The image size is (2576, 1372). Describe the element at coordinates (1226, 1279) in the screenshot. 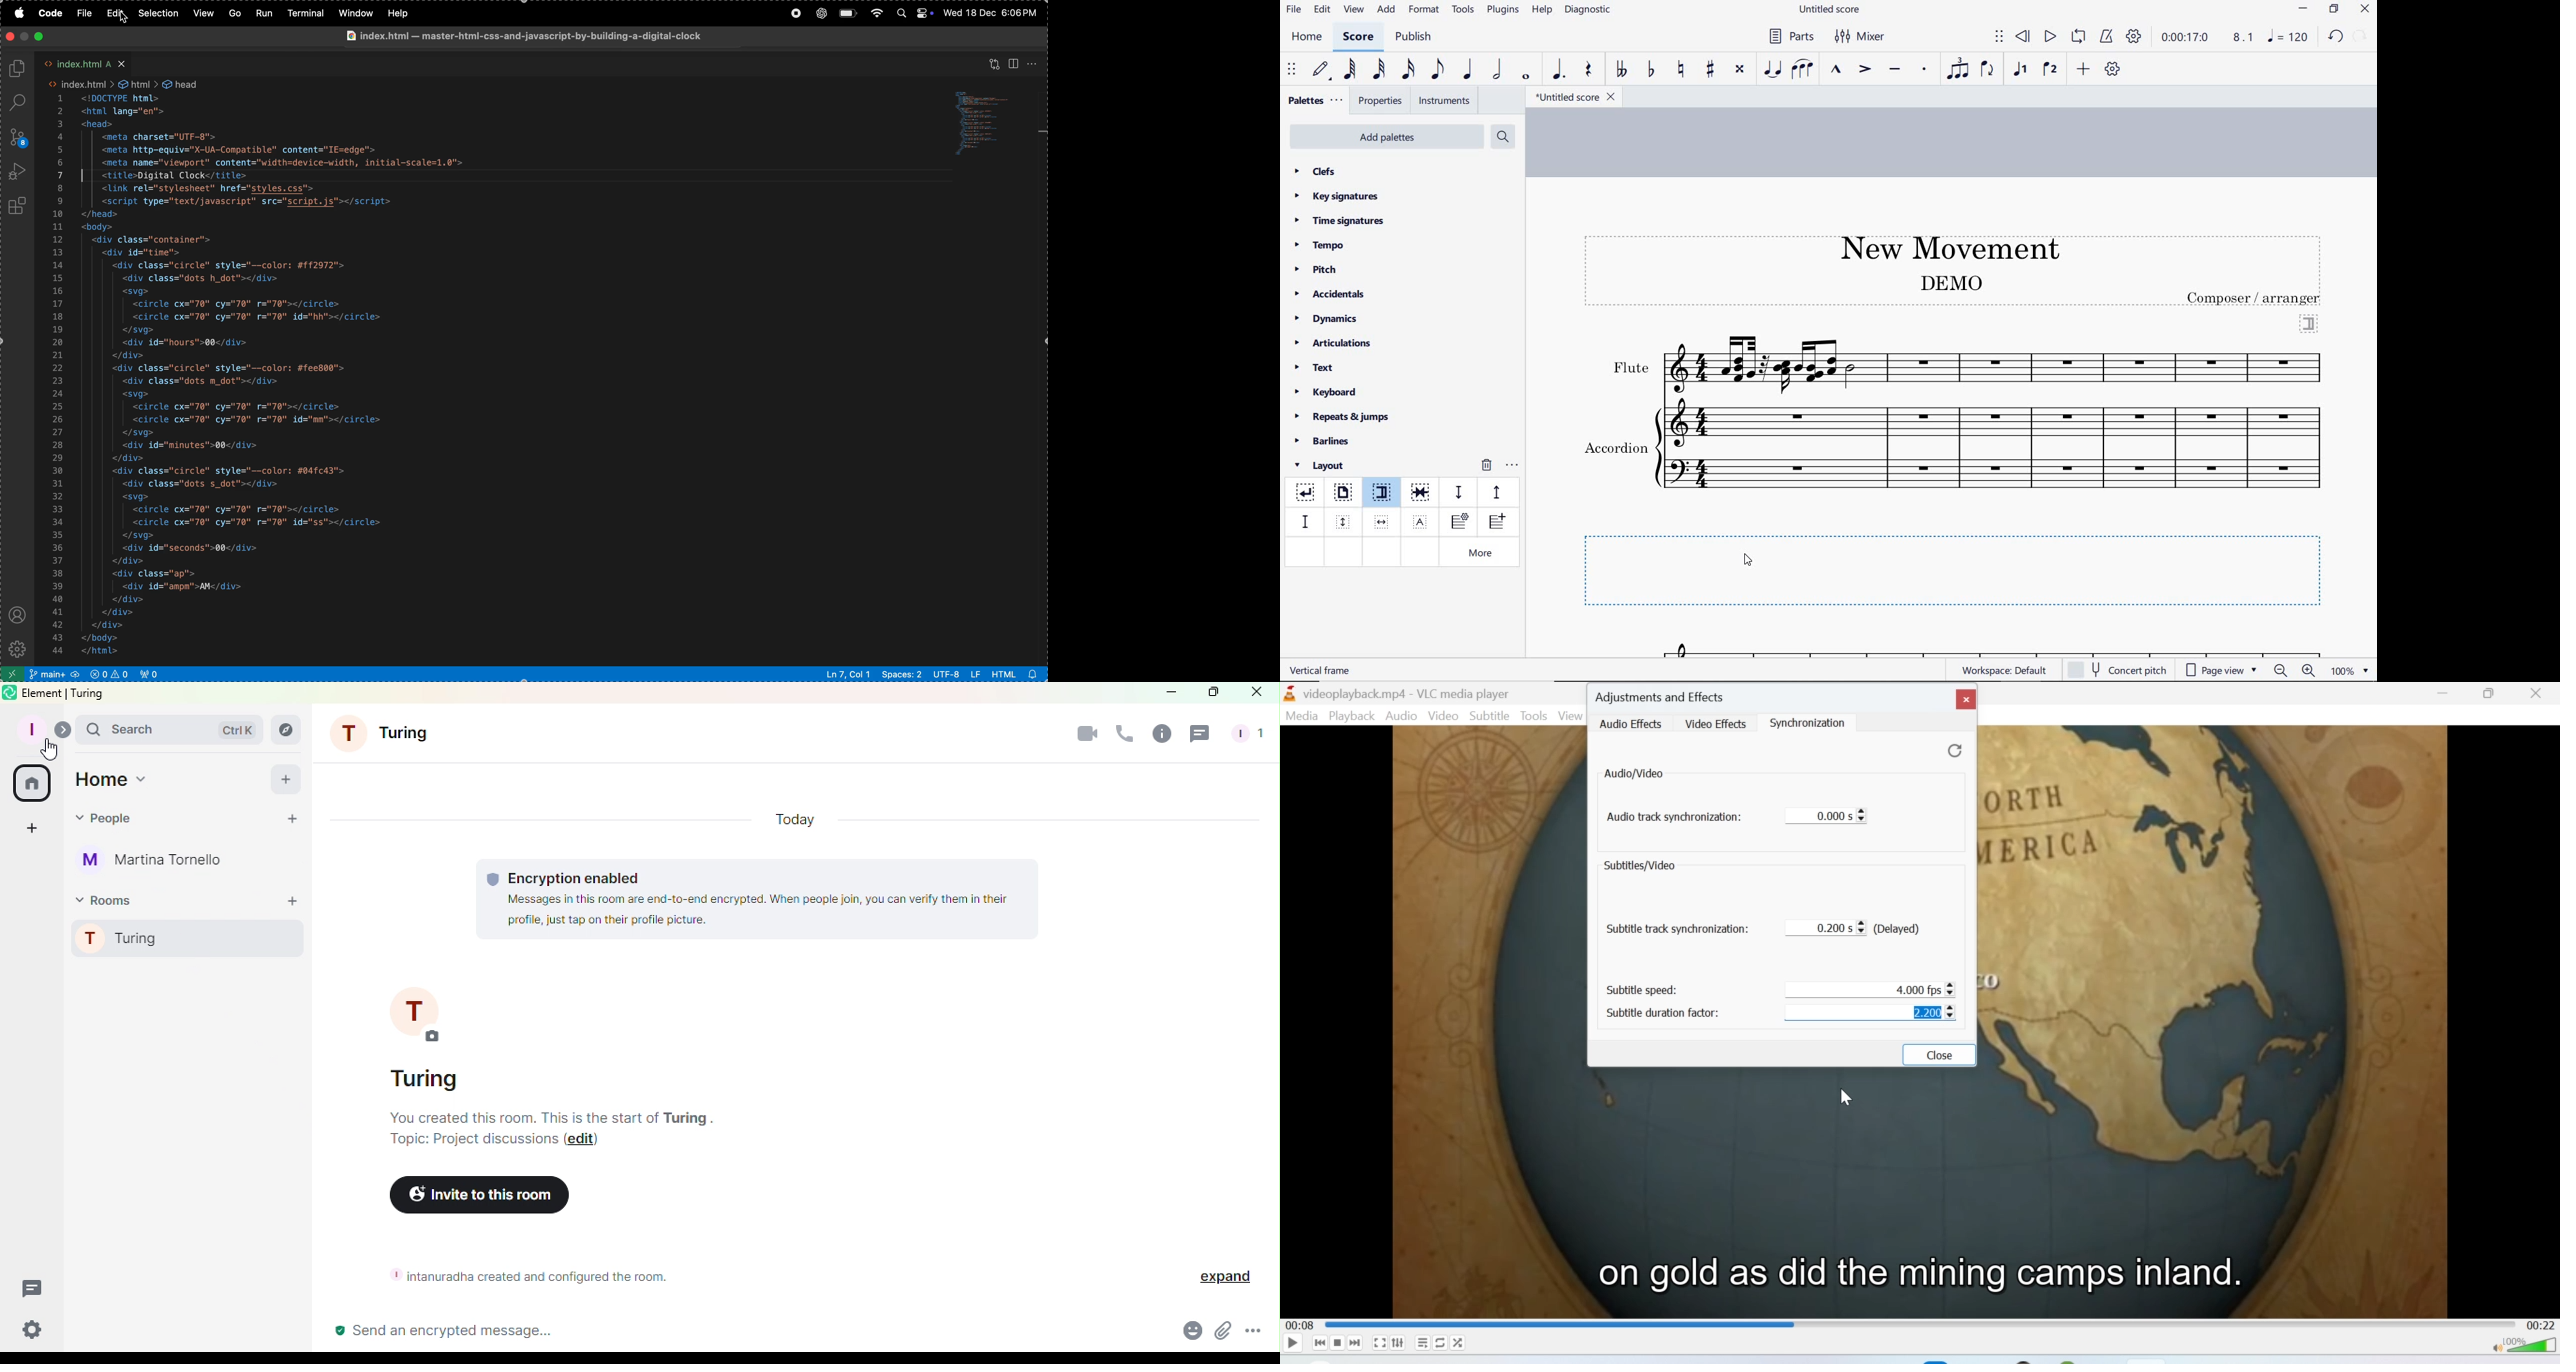

I see `Expand` at that location.